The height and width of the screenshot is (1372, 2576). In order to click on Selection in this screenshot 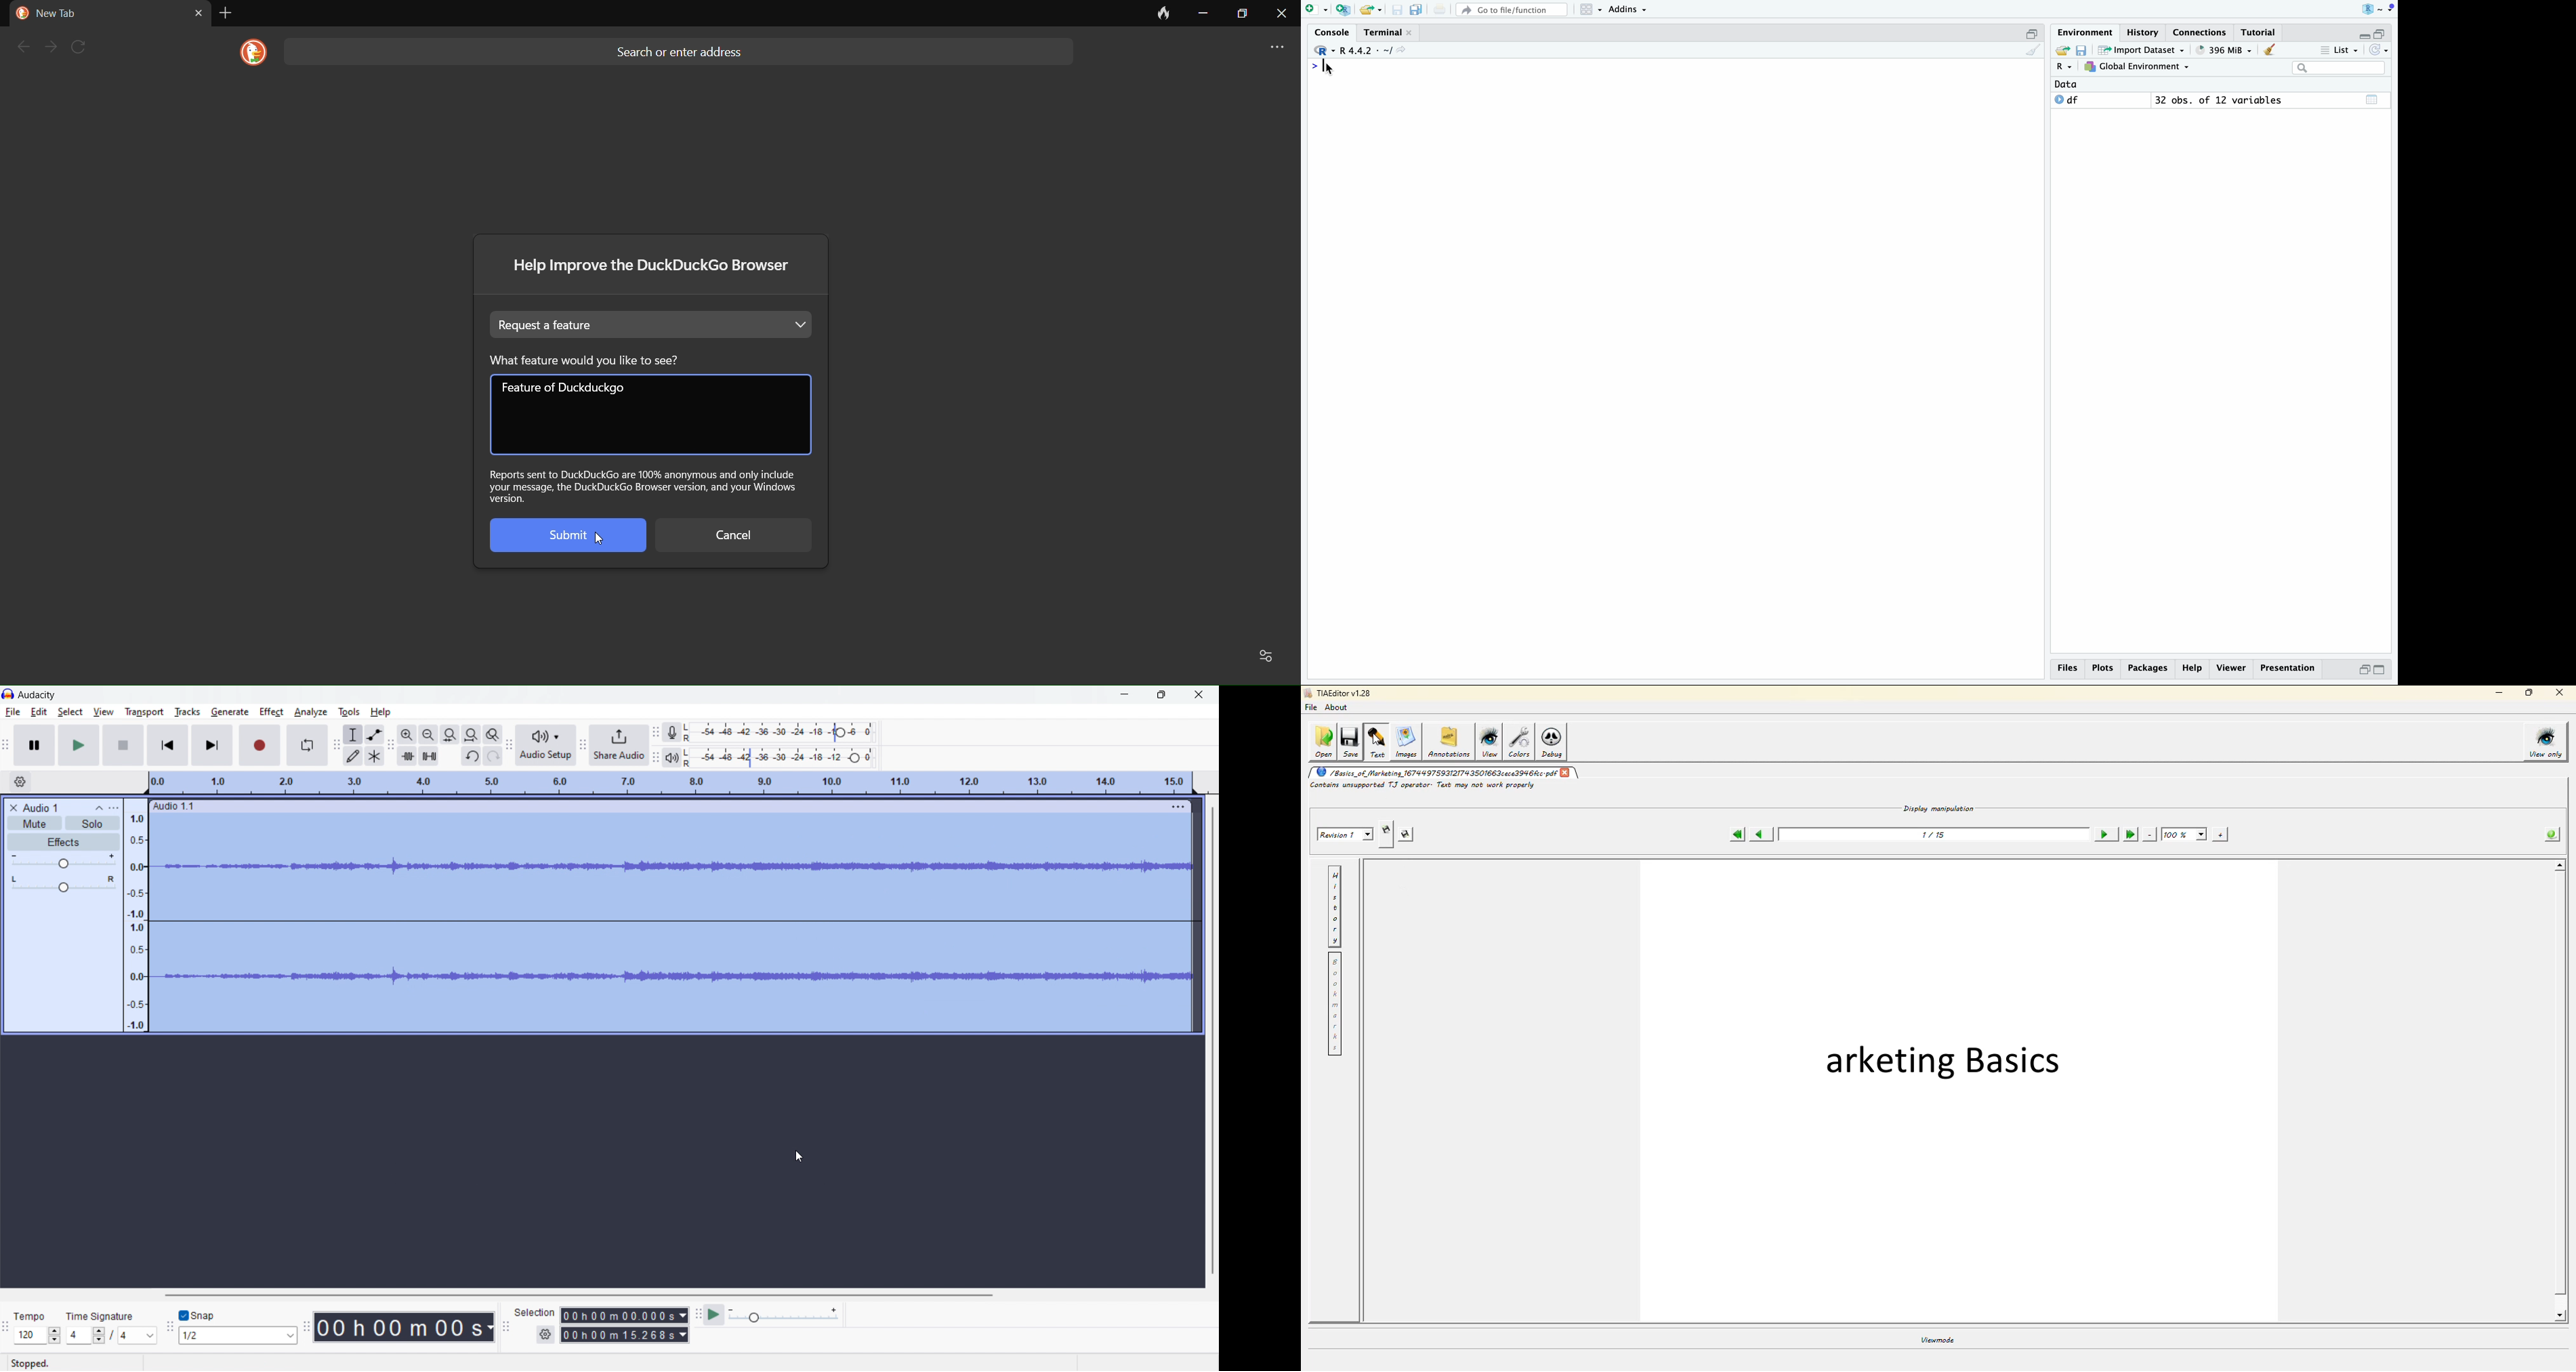, I will do `click(535, 1311)`.